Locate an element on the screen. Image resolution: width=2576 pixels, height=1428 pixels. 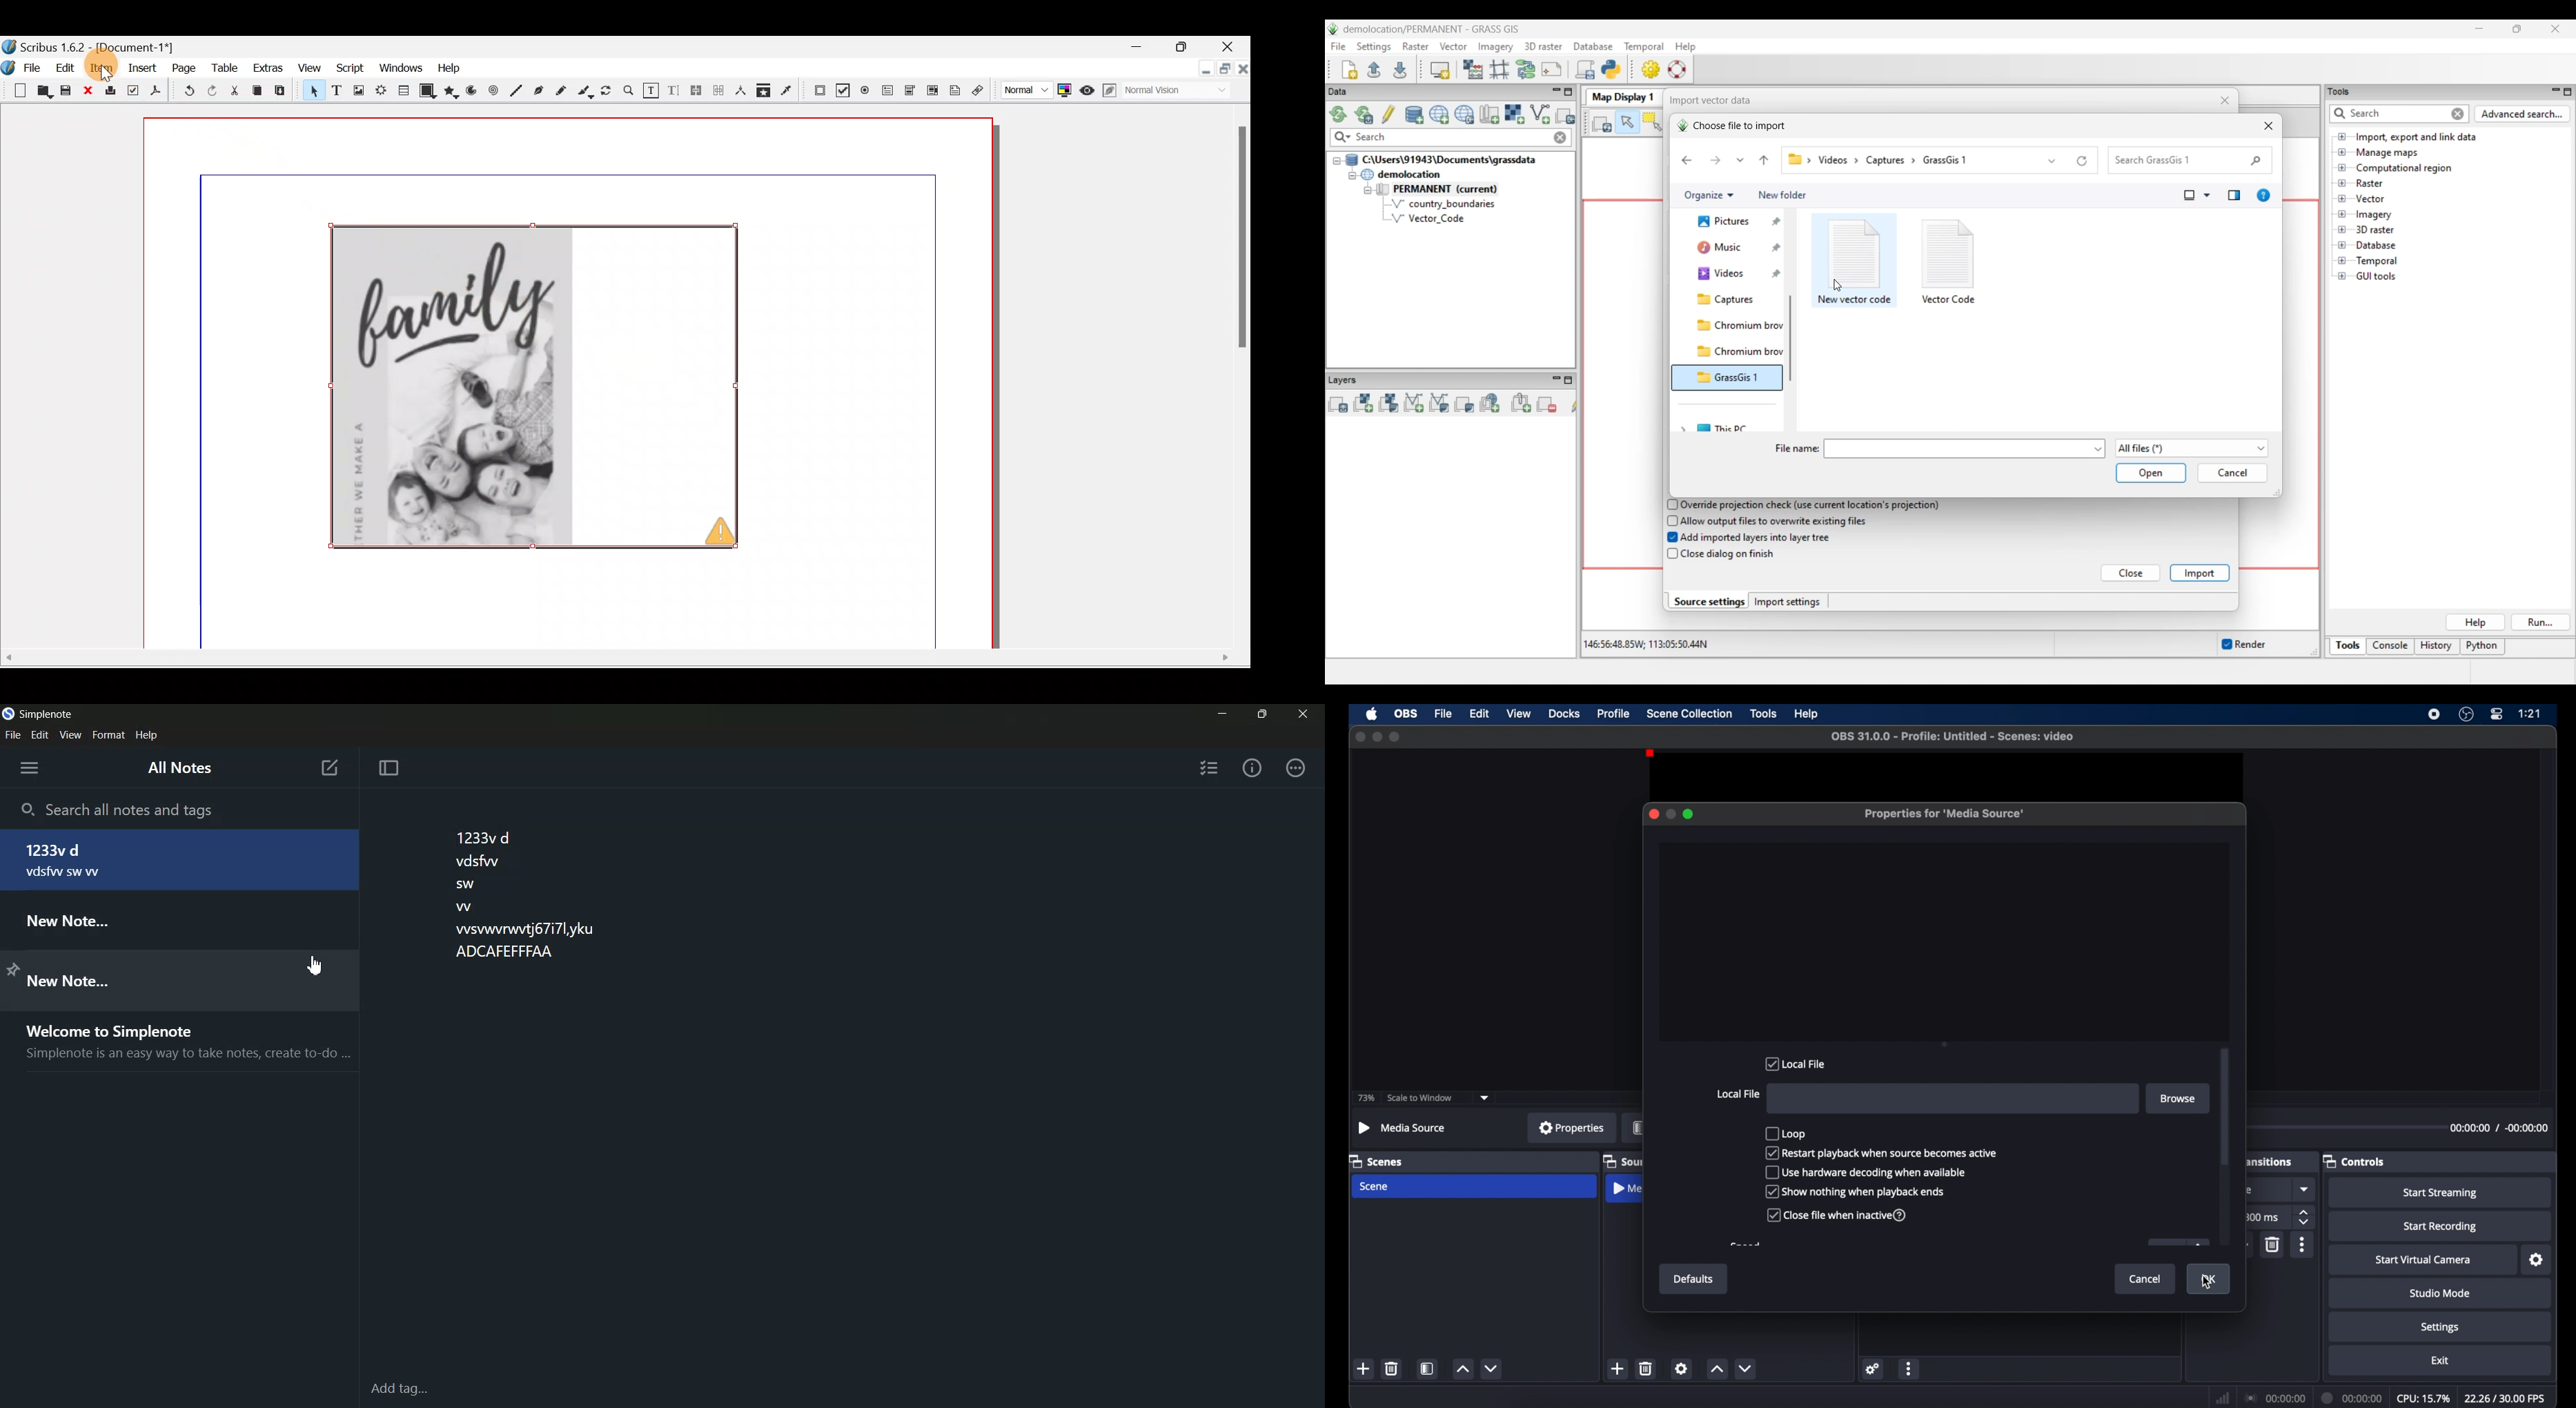
PDF combo box is located at coordinates (908, 91).